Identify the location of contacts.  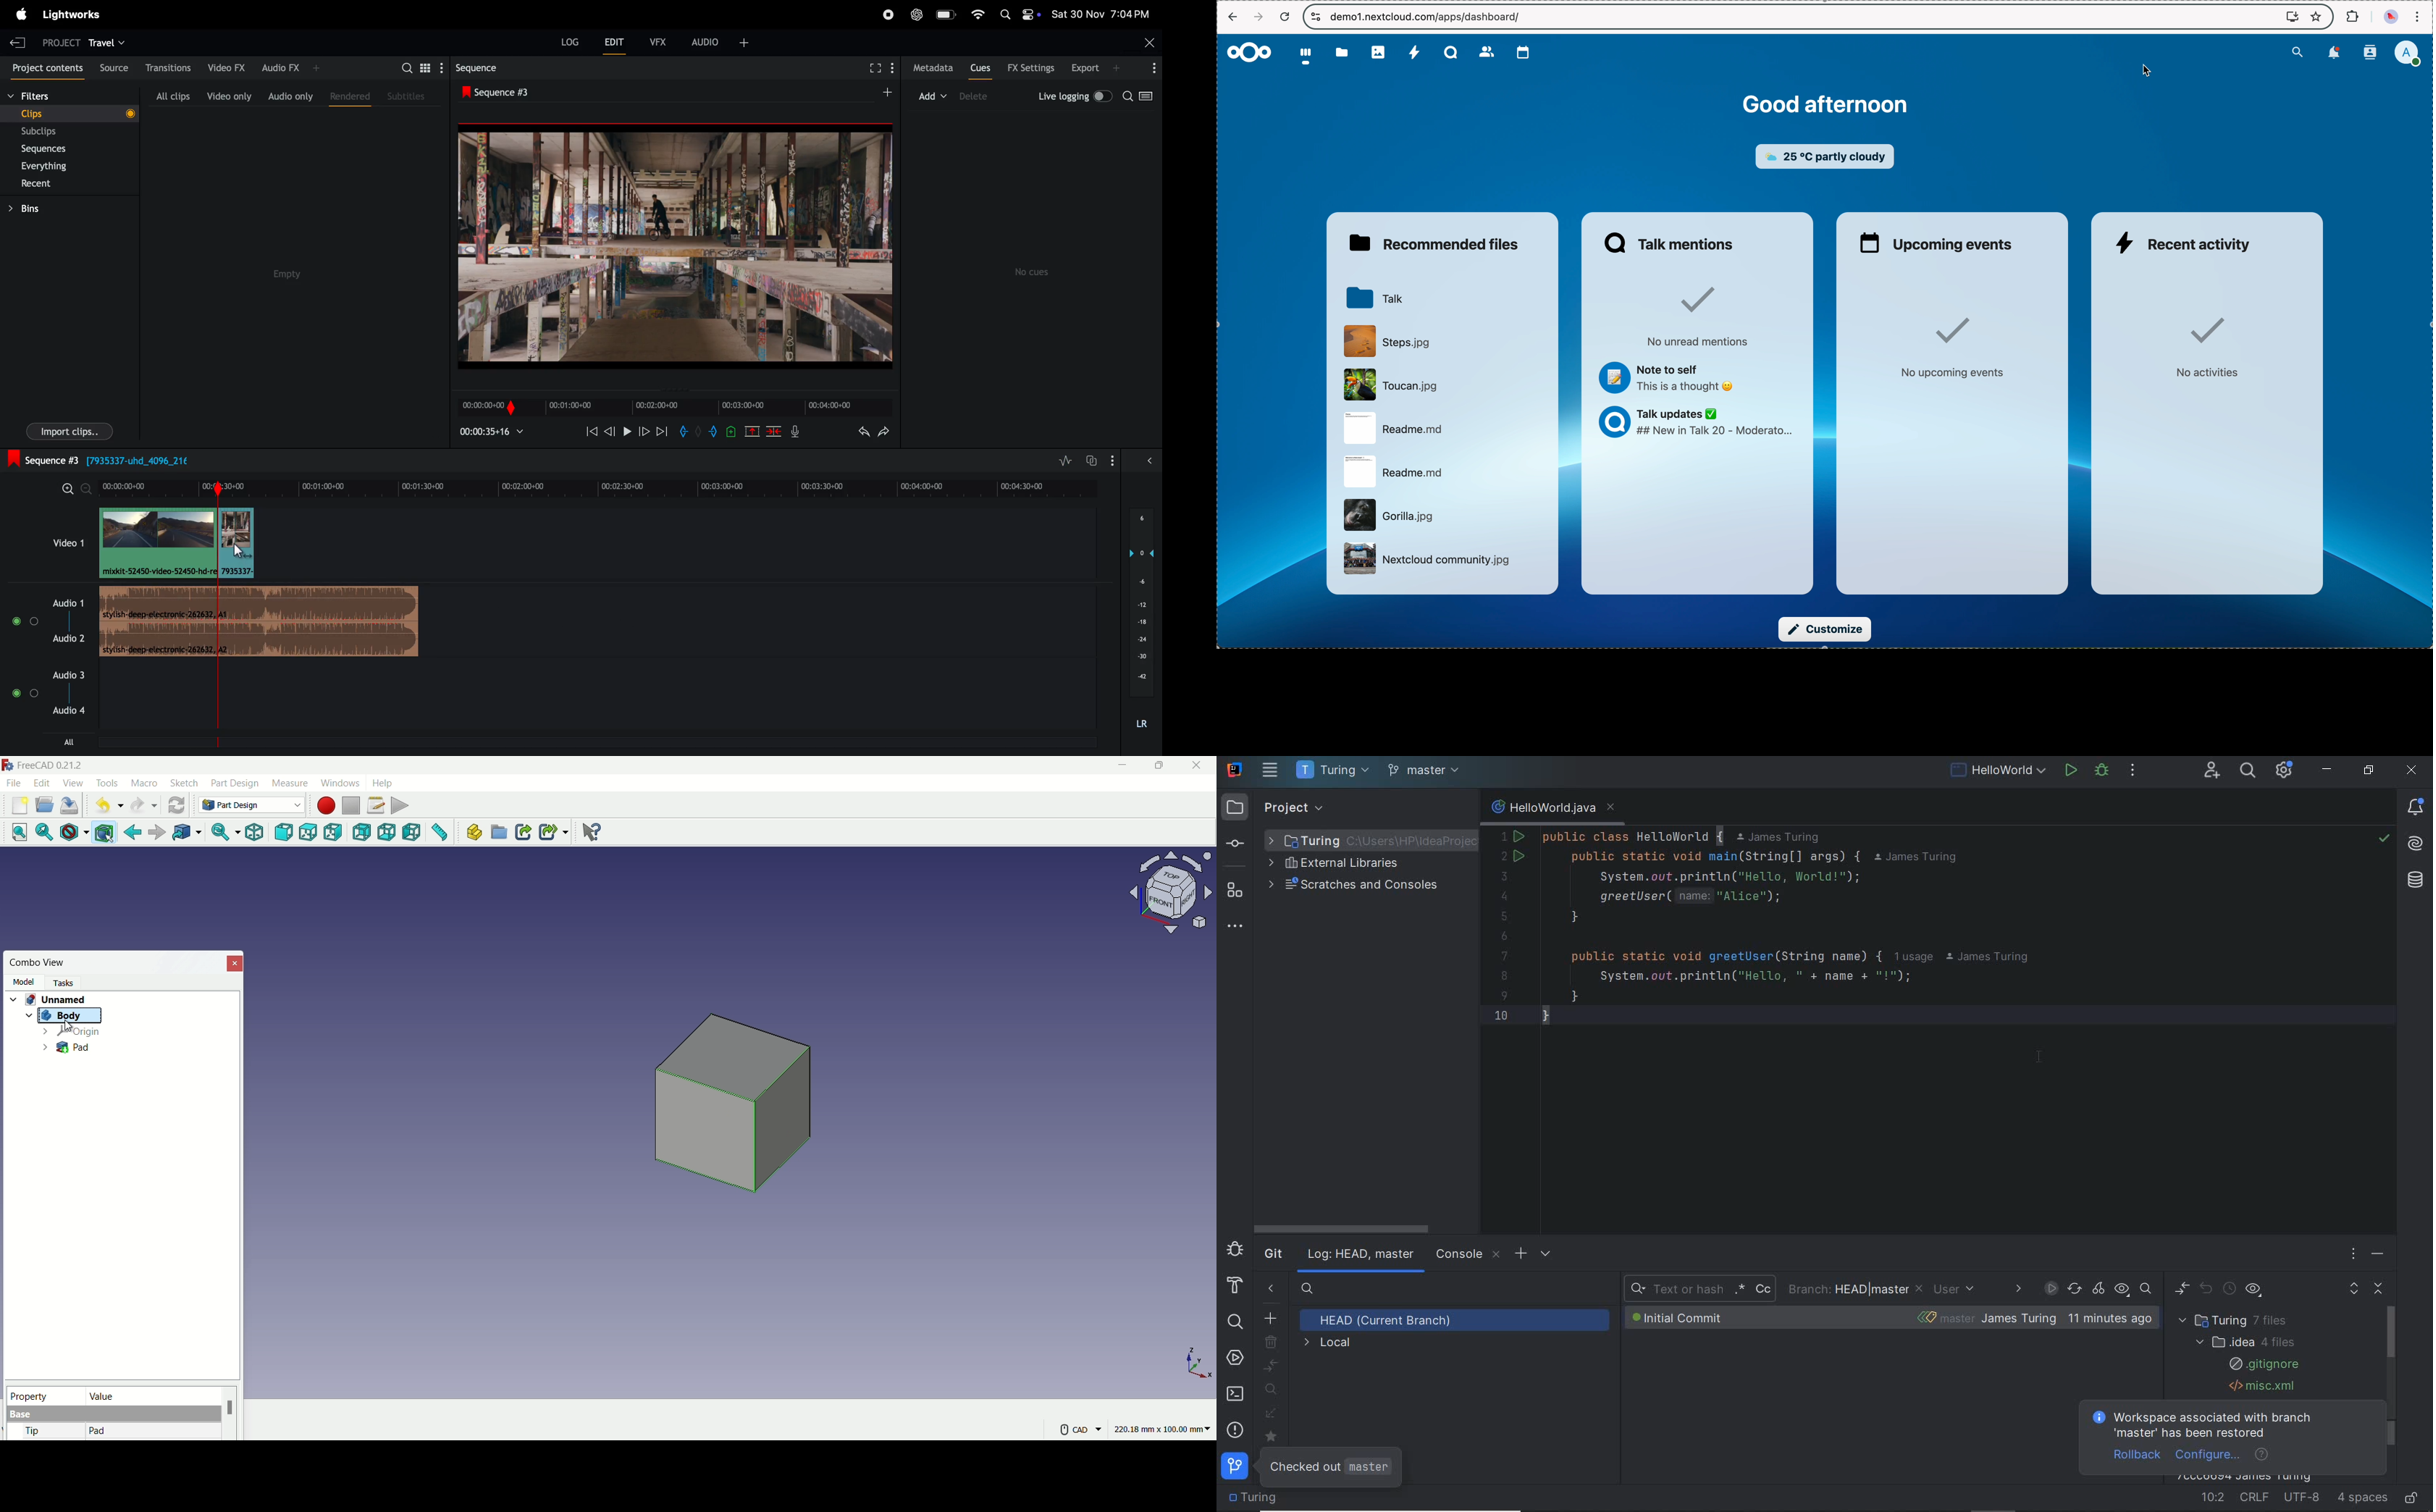
(2371, 53).